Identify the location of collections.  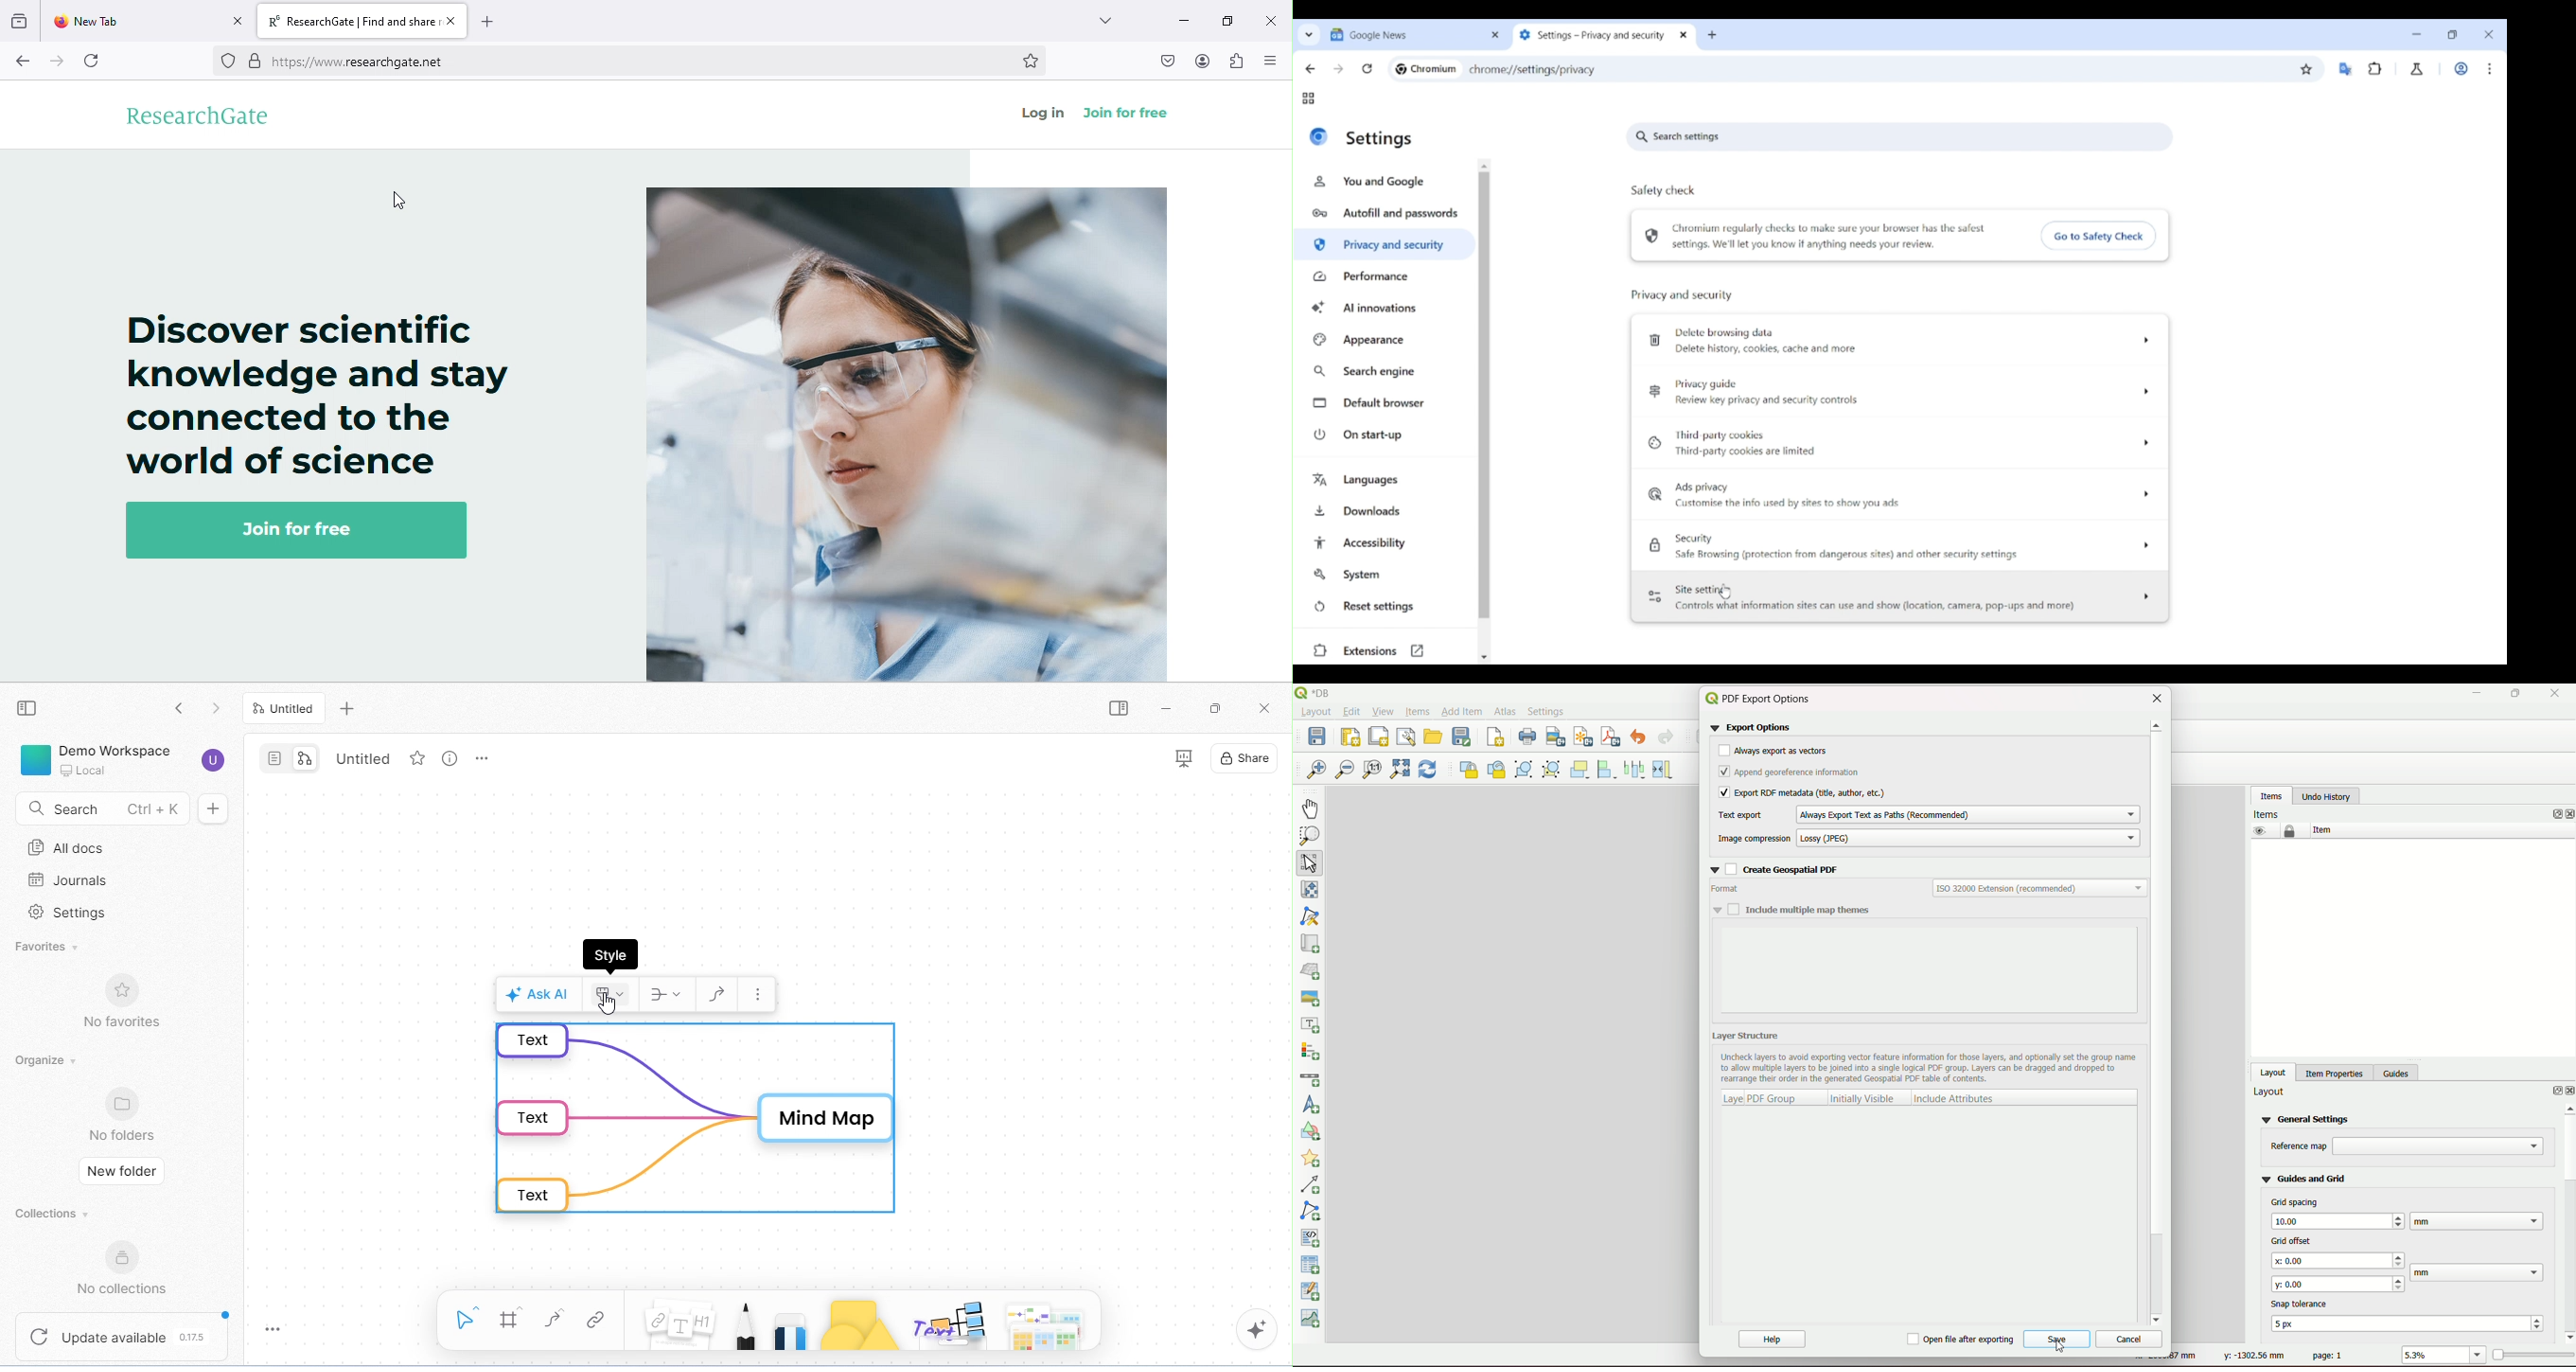
(55, 1210).